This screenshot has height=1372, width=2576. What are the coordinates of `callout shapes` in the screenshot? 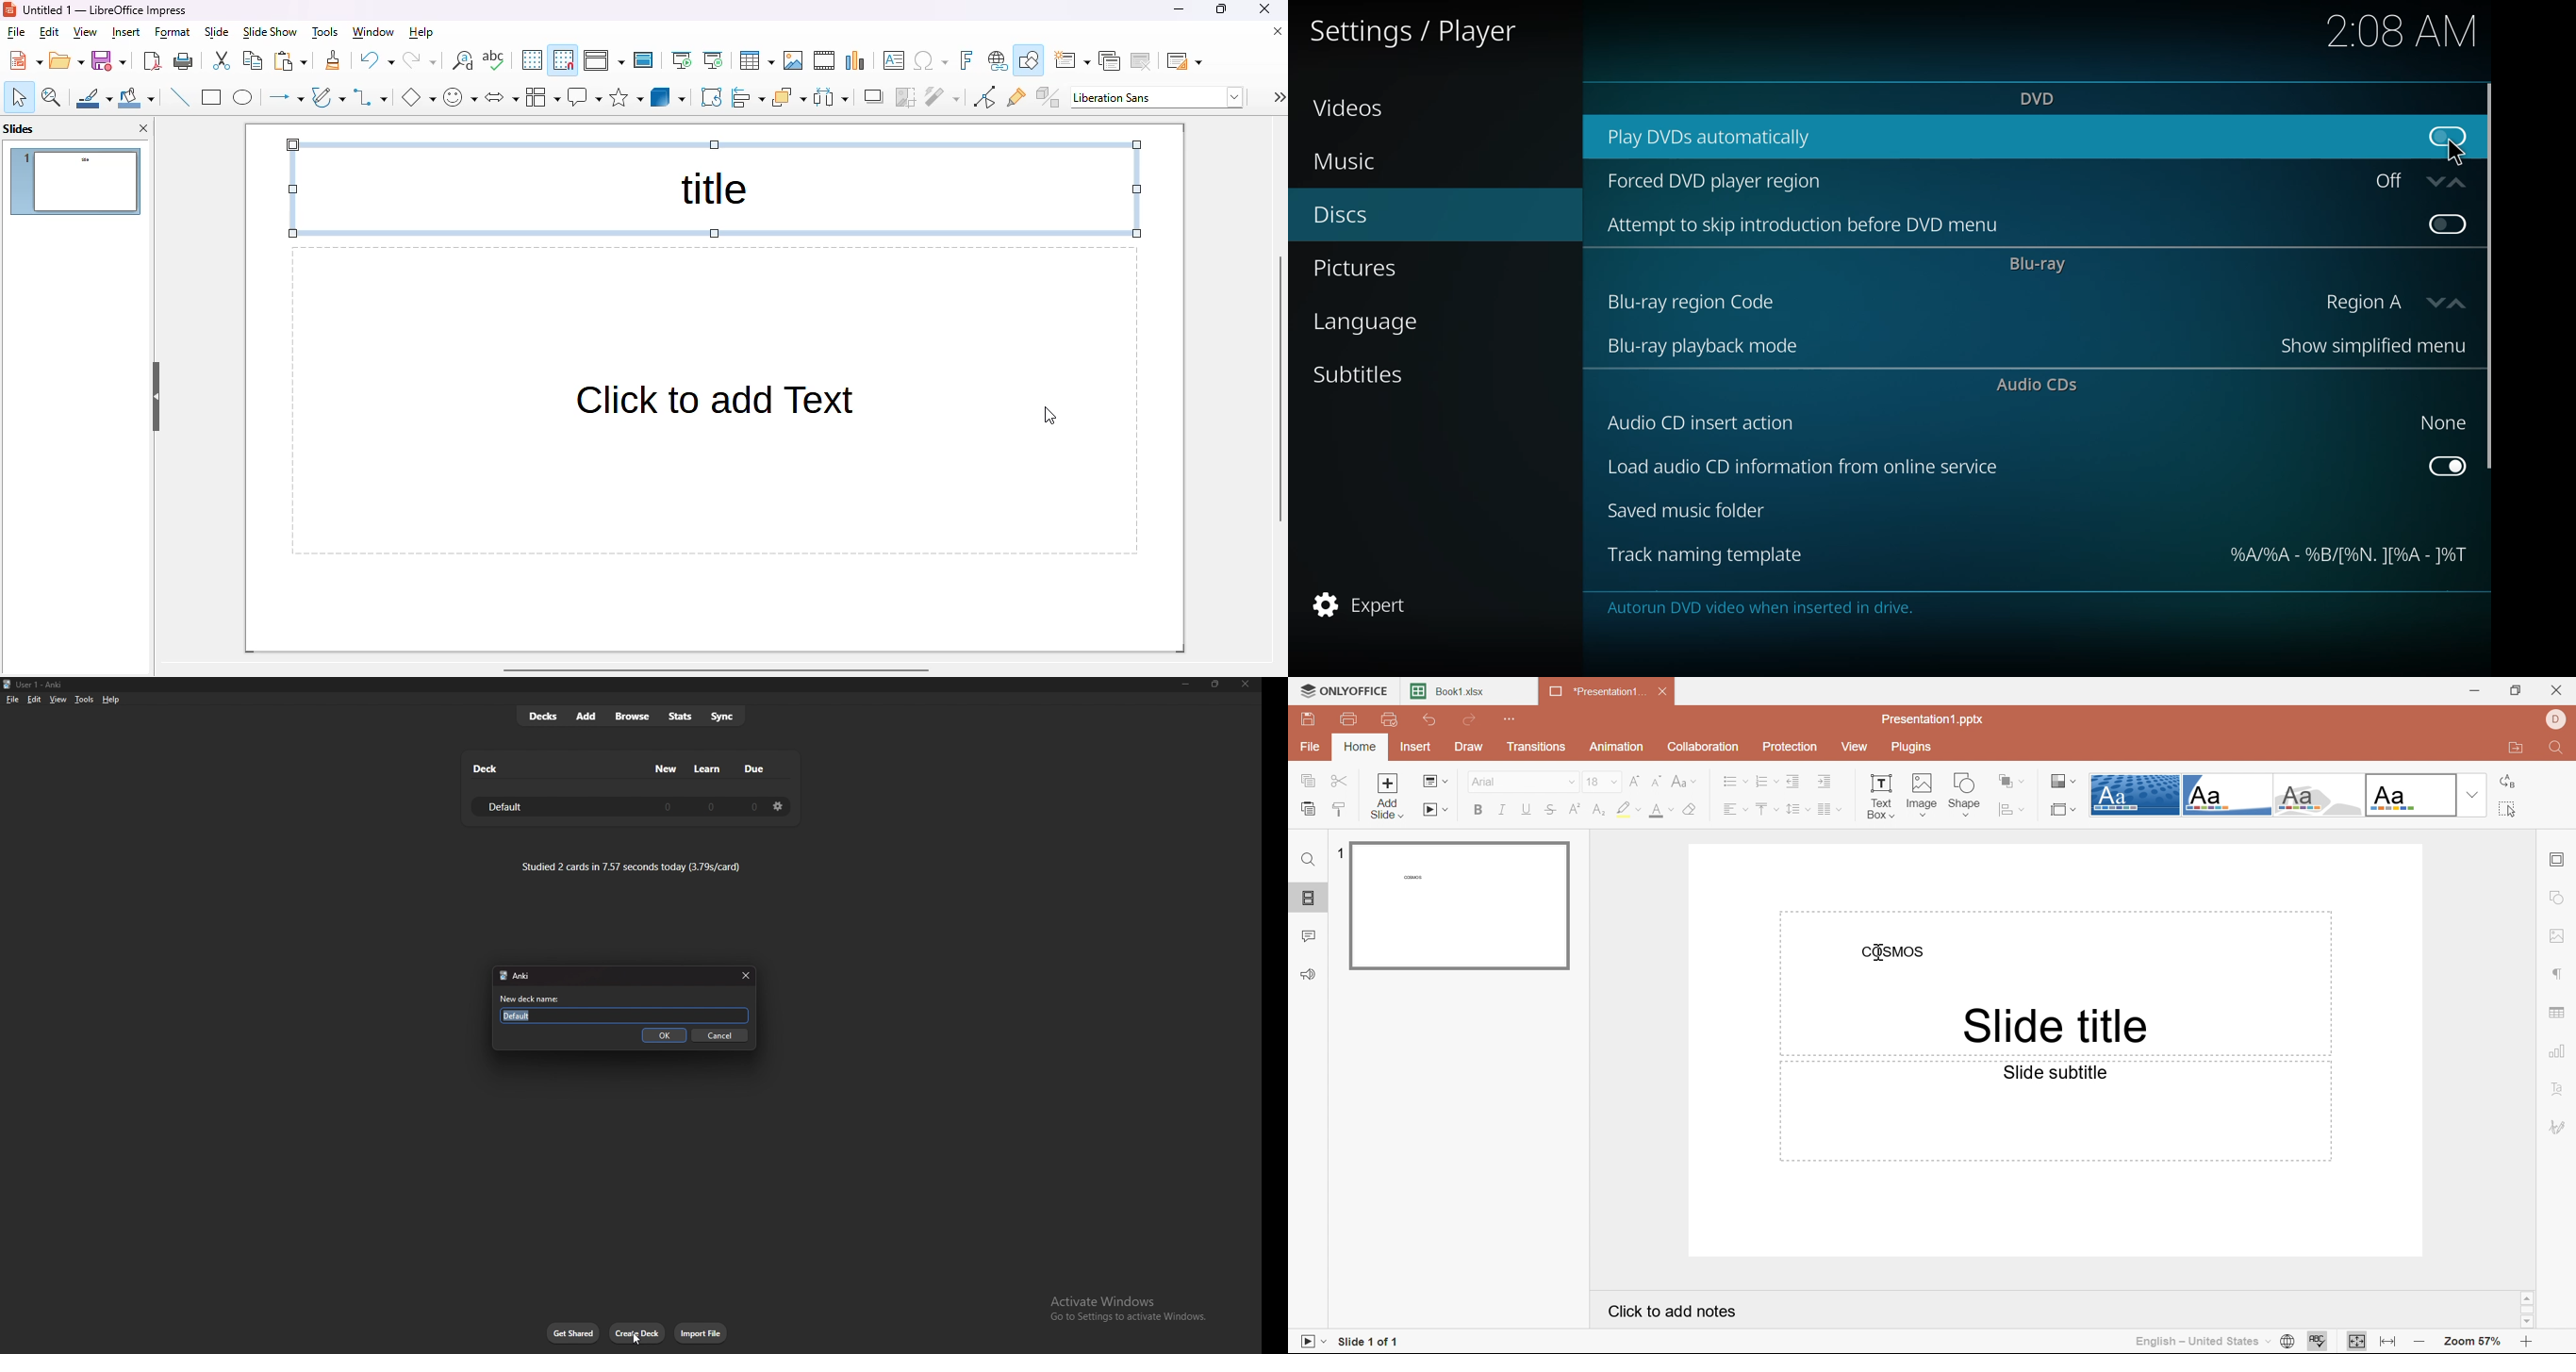 It's located at (585, 97).